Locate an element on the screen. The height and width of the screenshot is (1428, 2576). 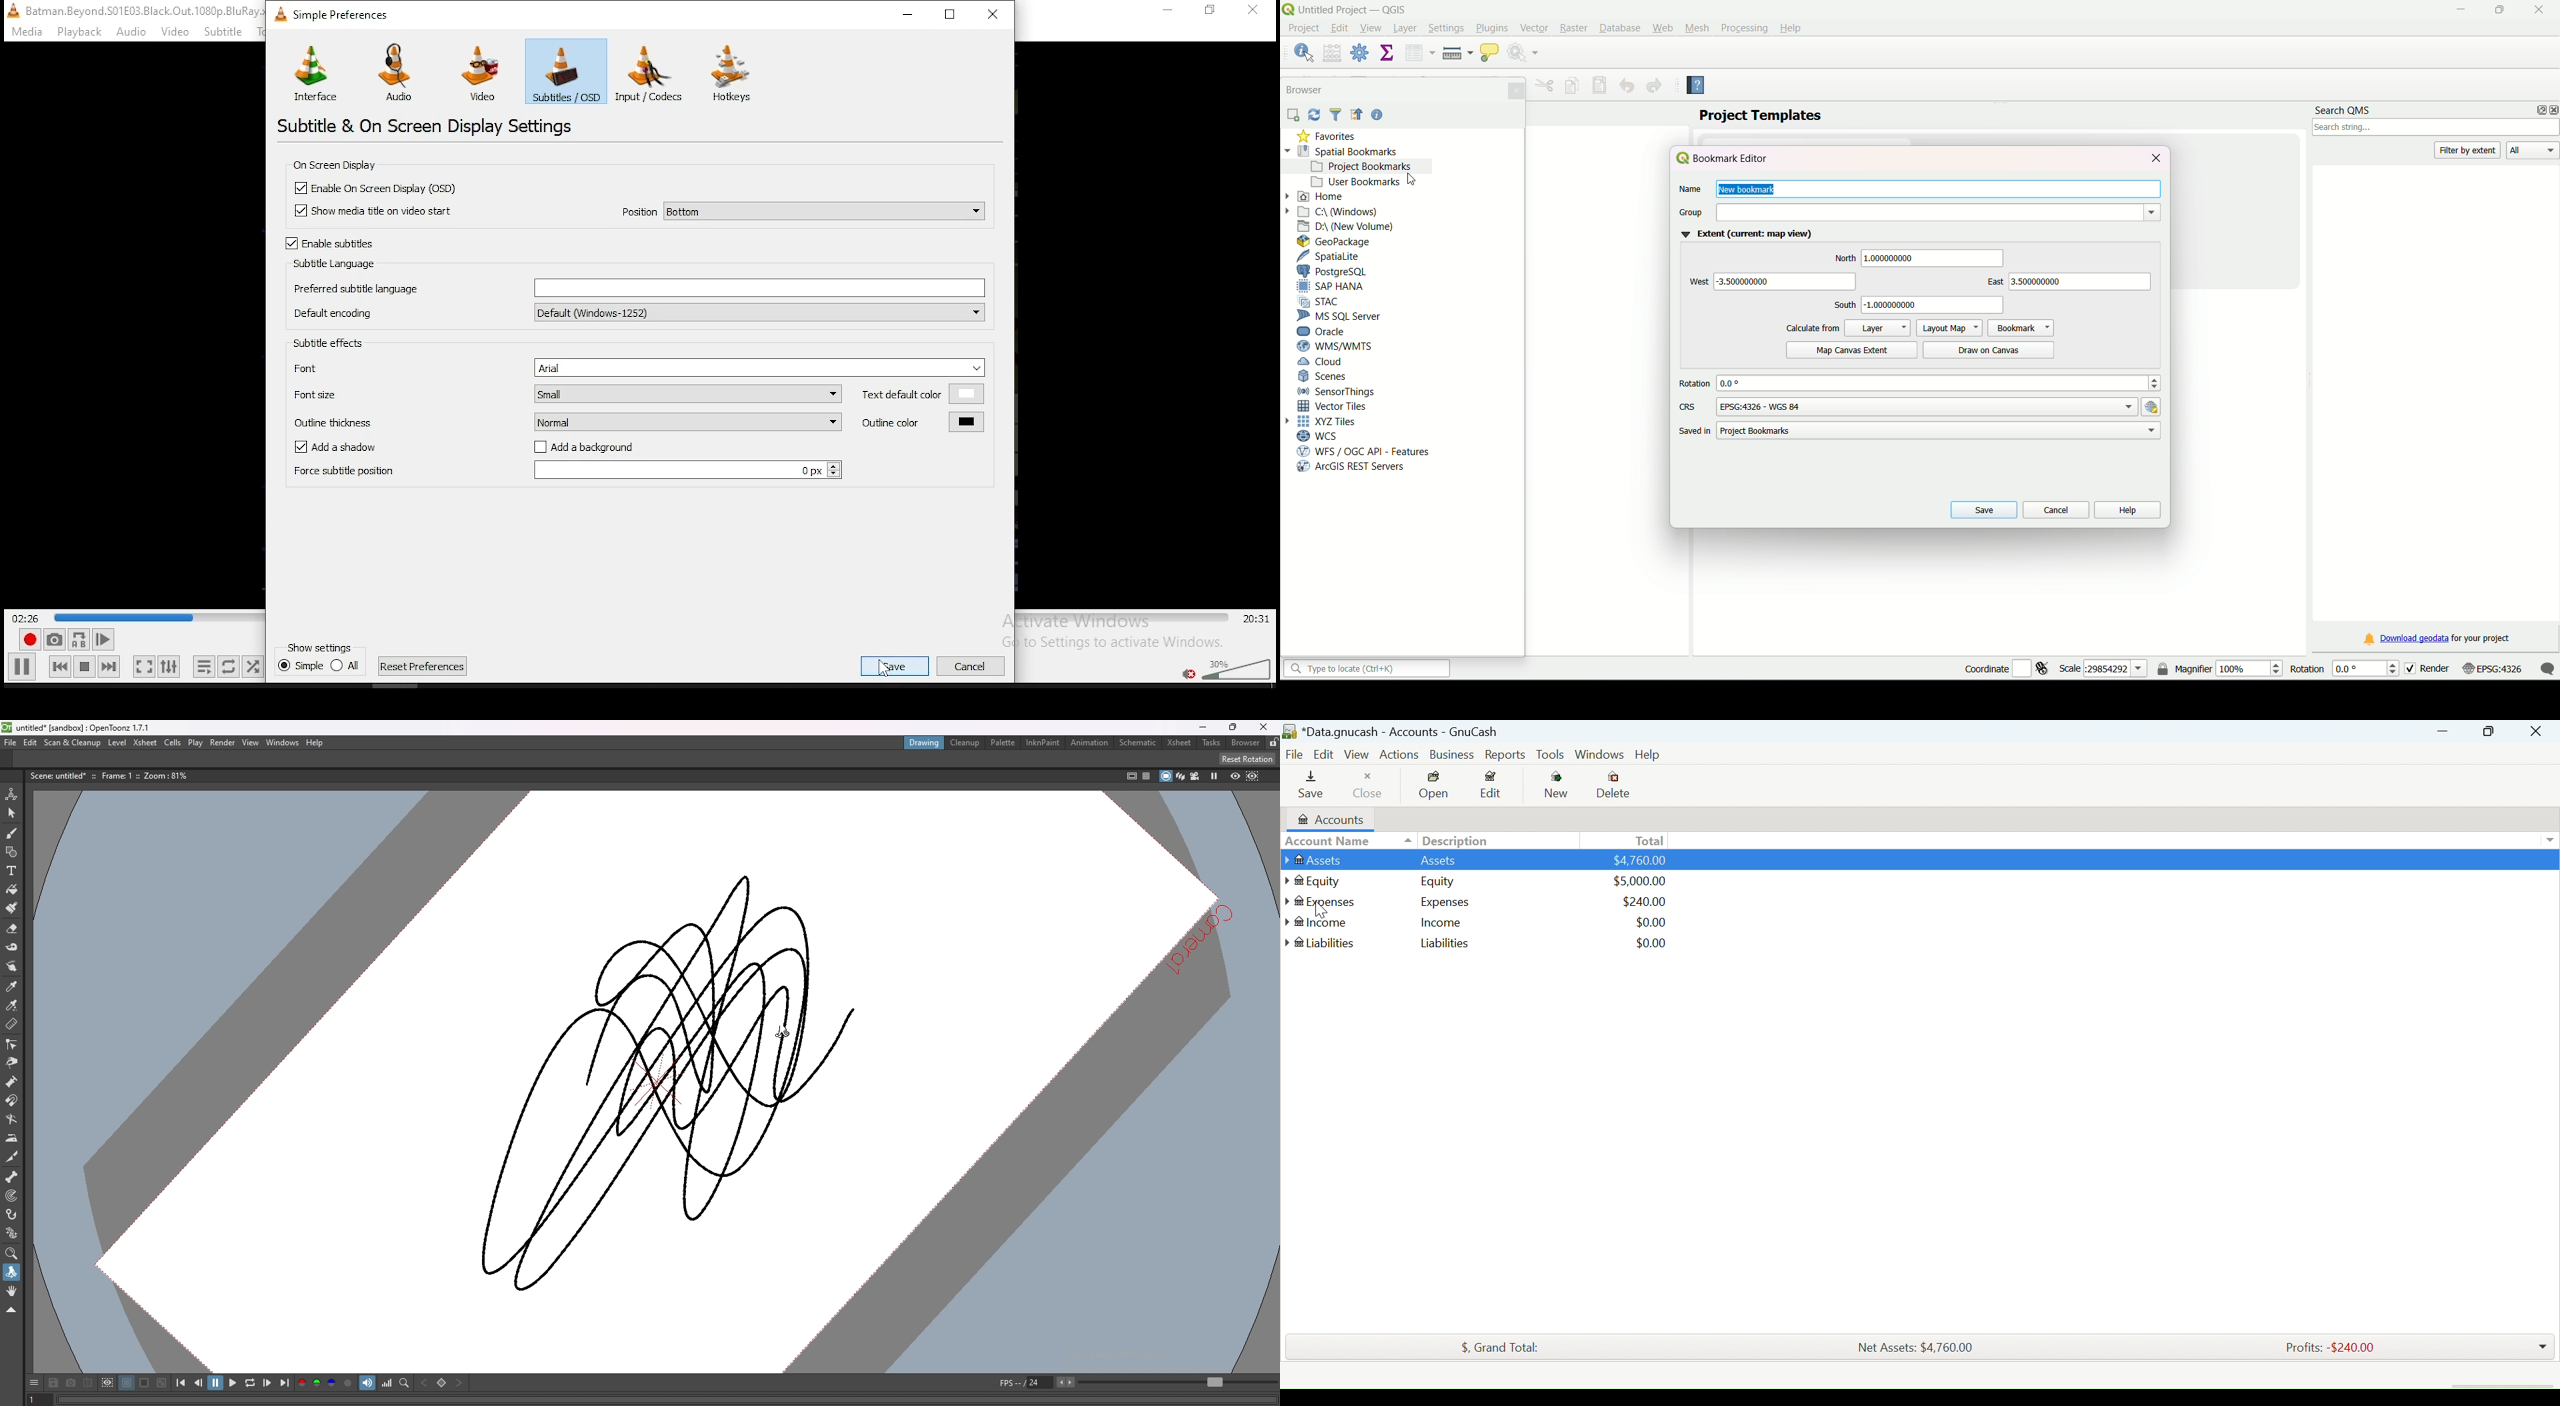
iron is located at coordinates (11, 1138).